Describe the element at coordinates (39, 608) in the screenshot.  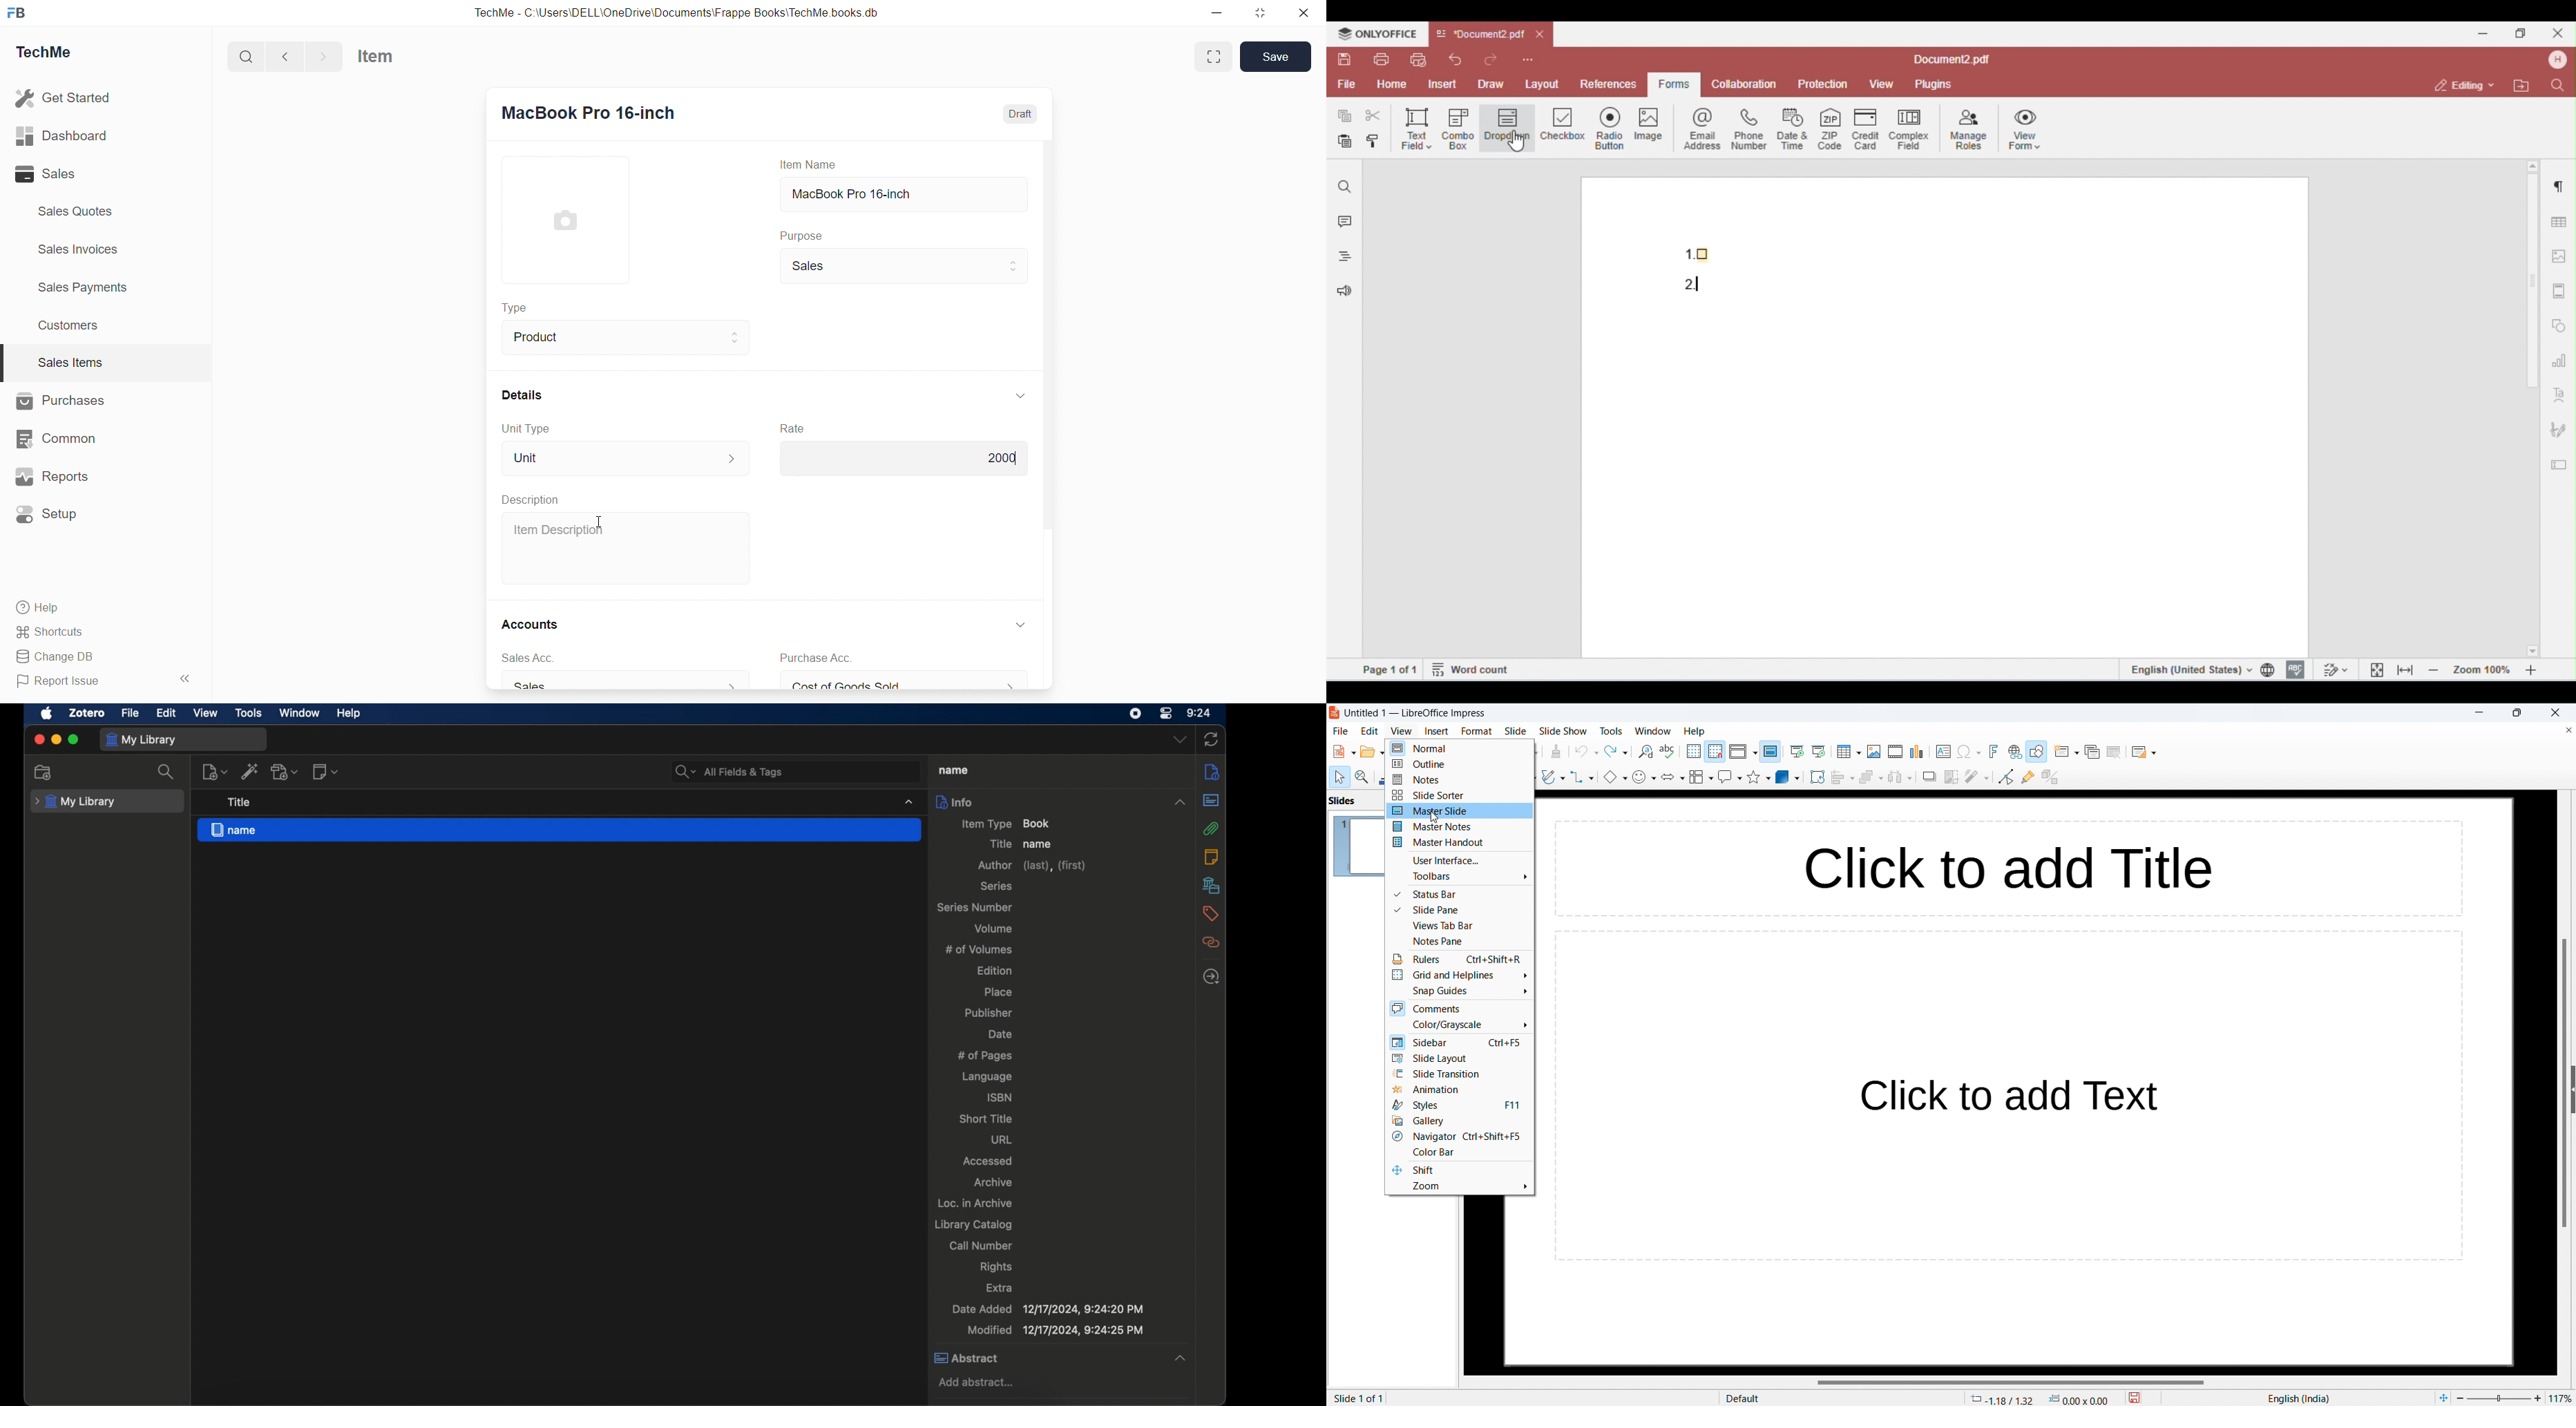
I see `Help` at that location.